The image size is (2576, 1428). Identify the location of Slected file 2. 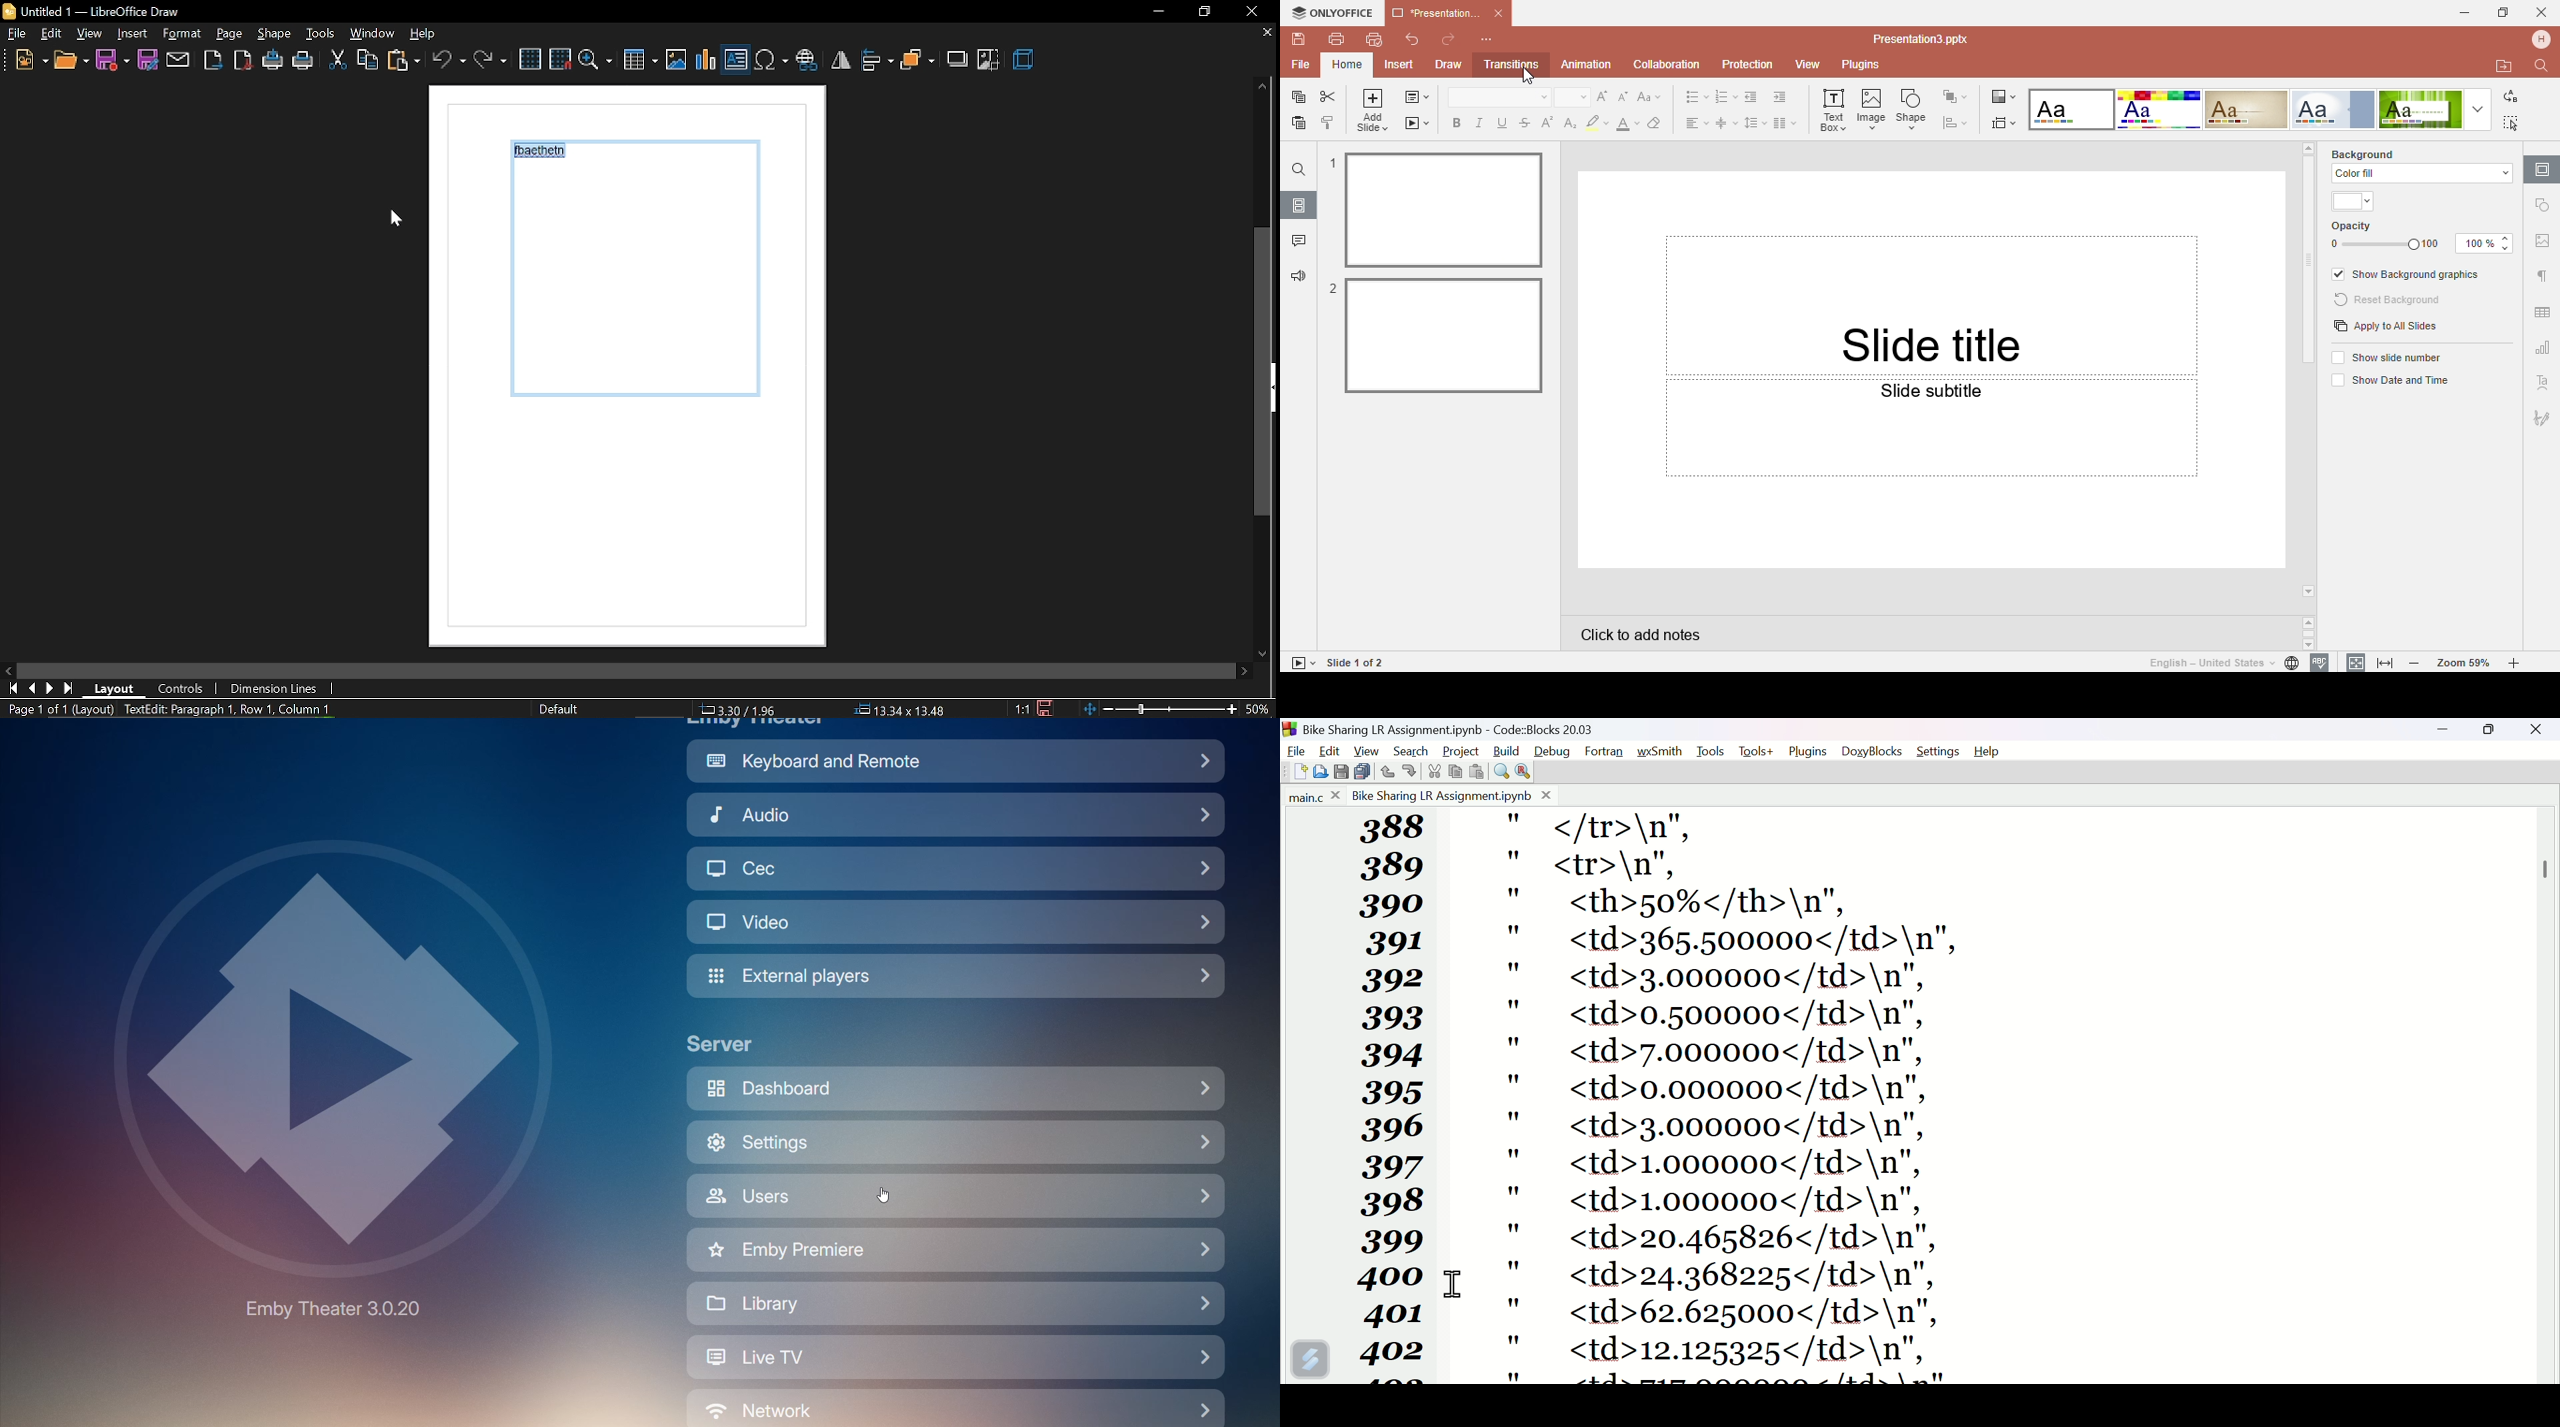
(1437, 335).